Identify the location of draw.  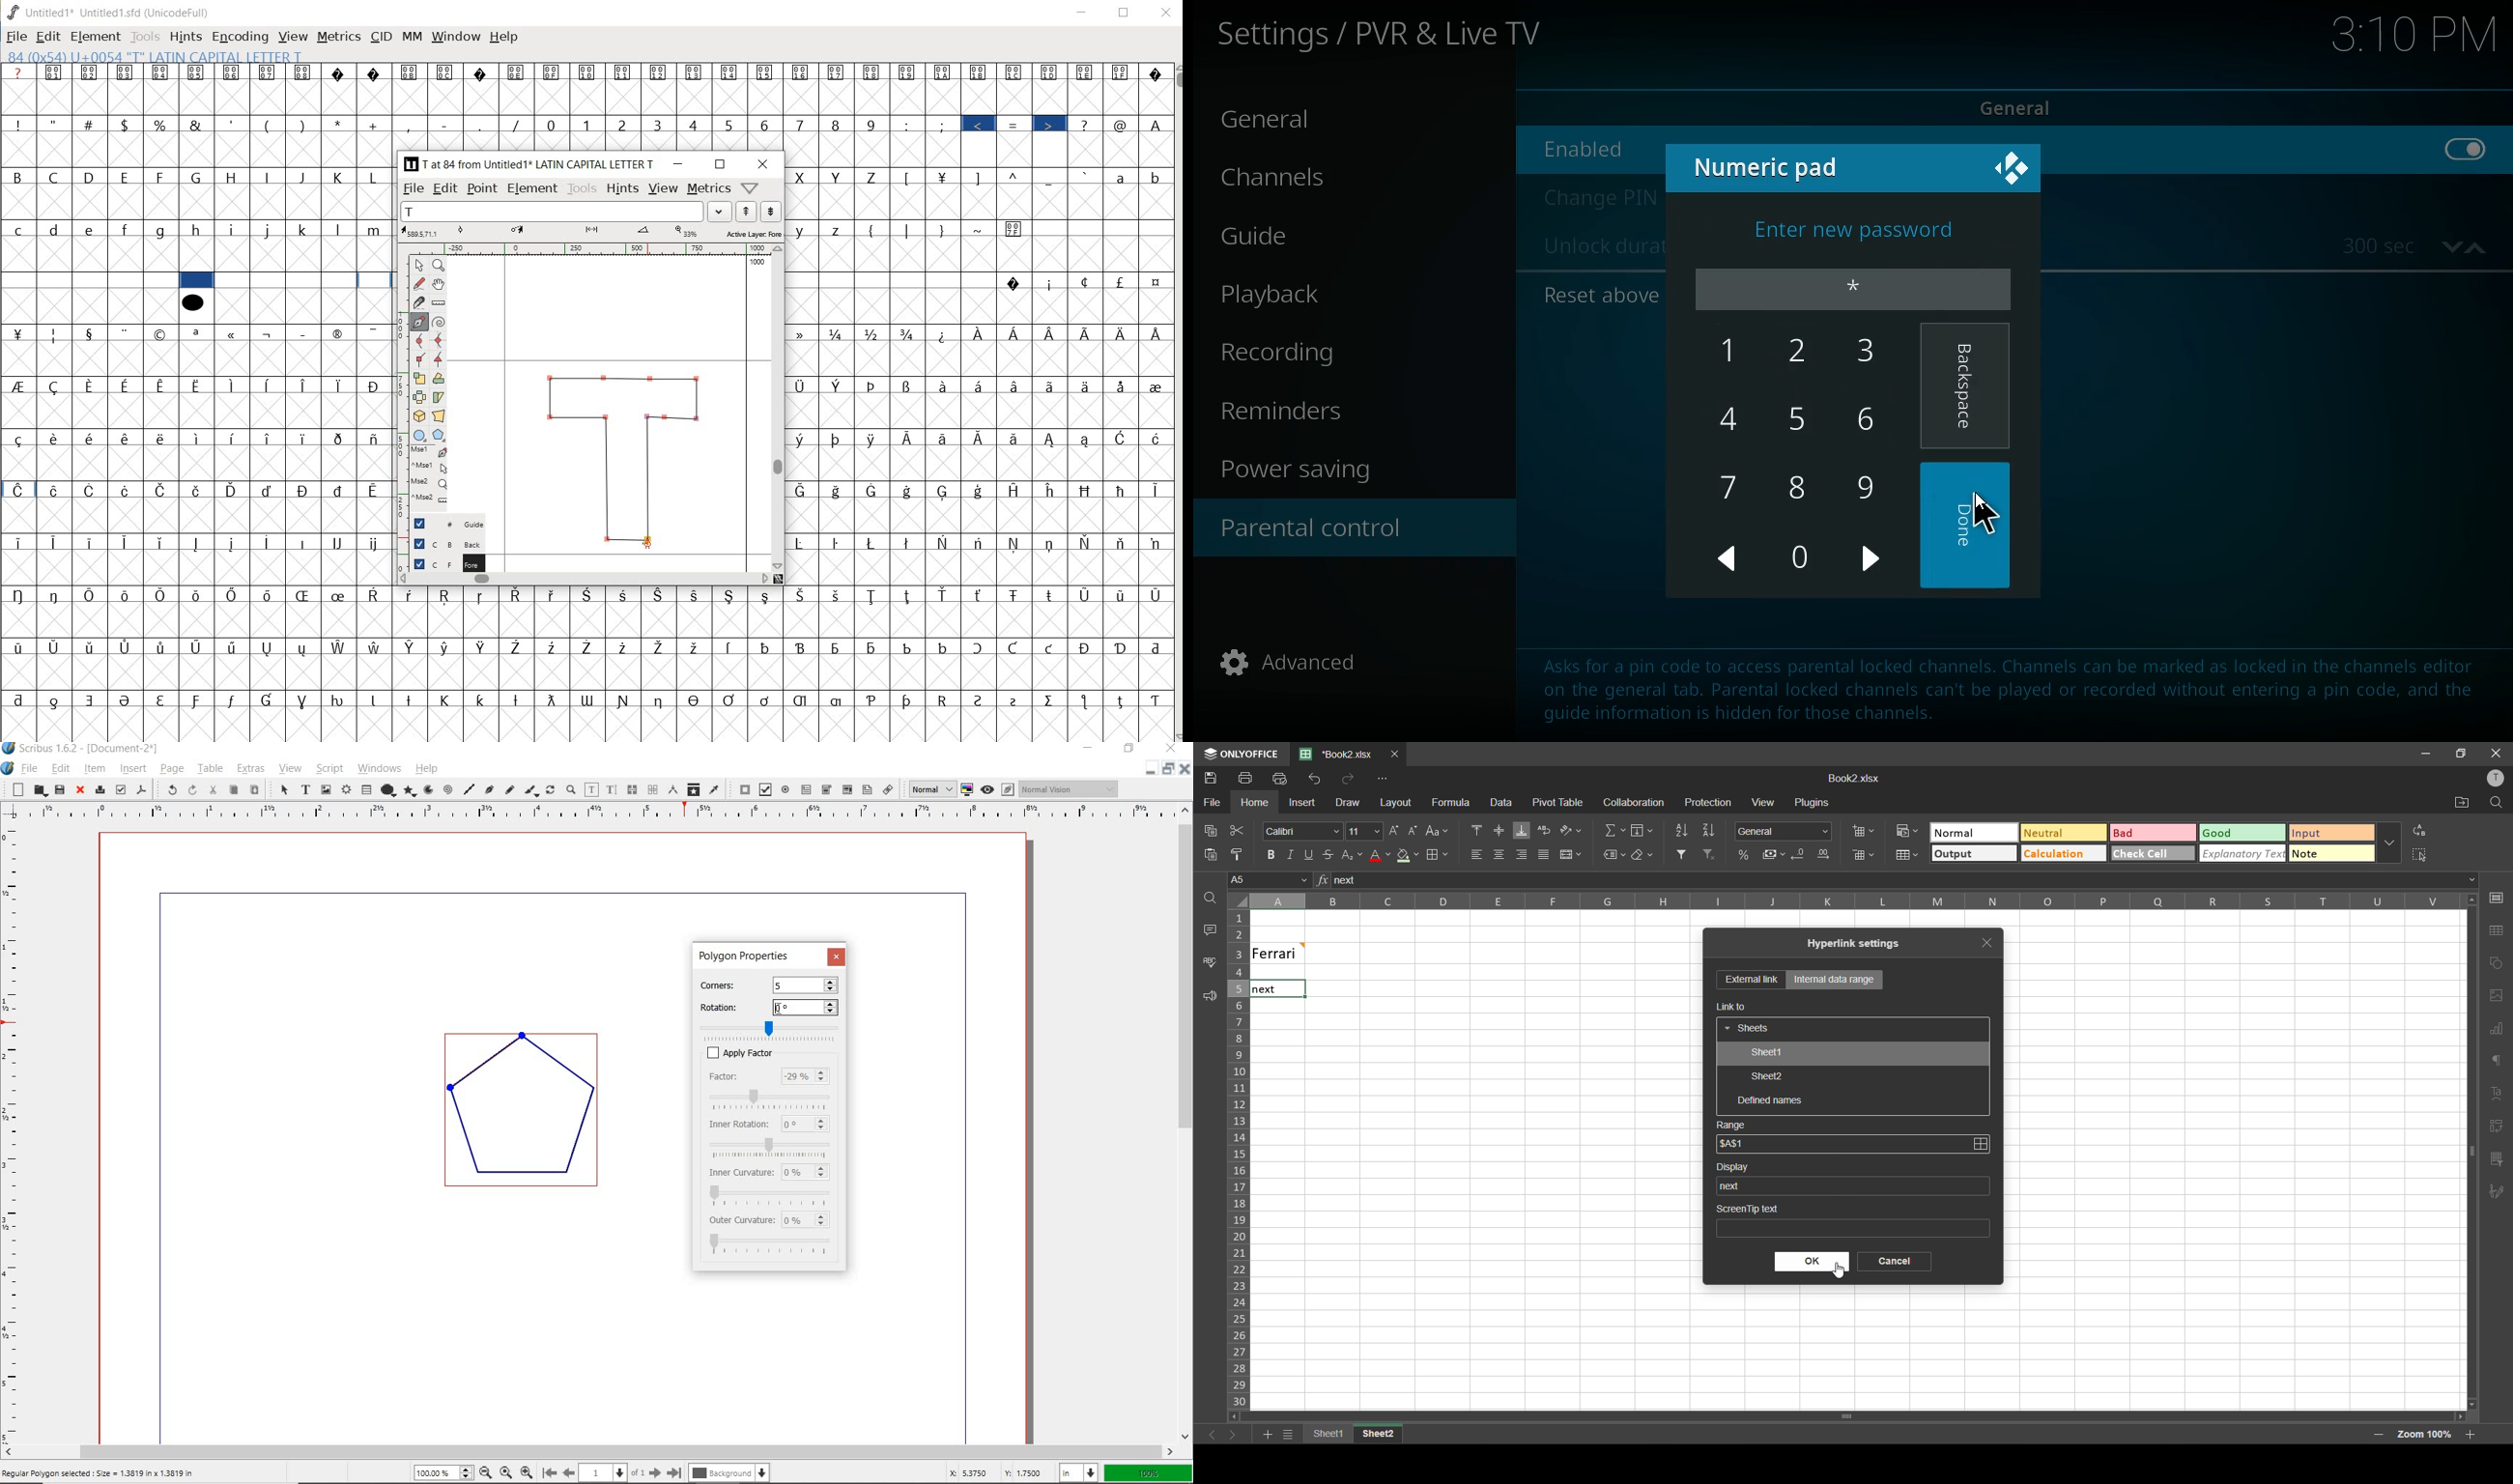
(1348, 805).